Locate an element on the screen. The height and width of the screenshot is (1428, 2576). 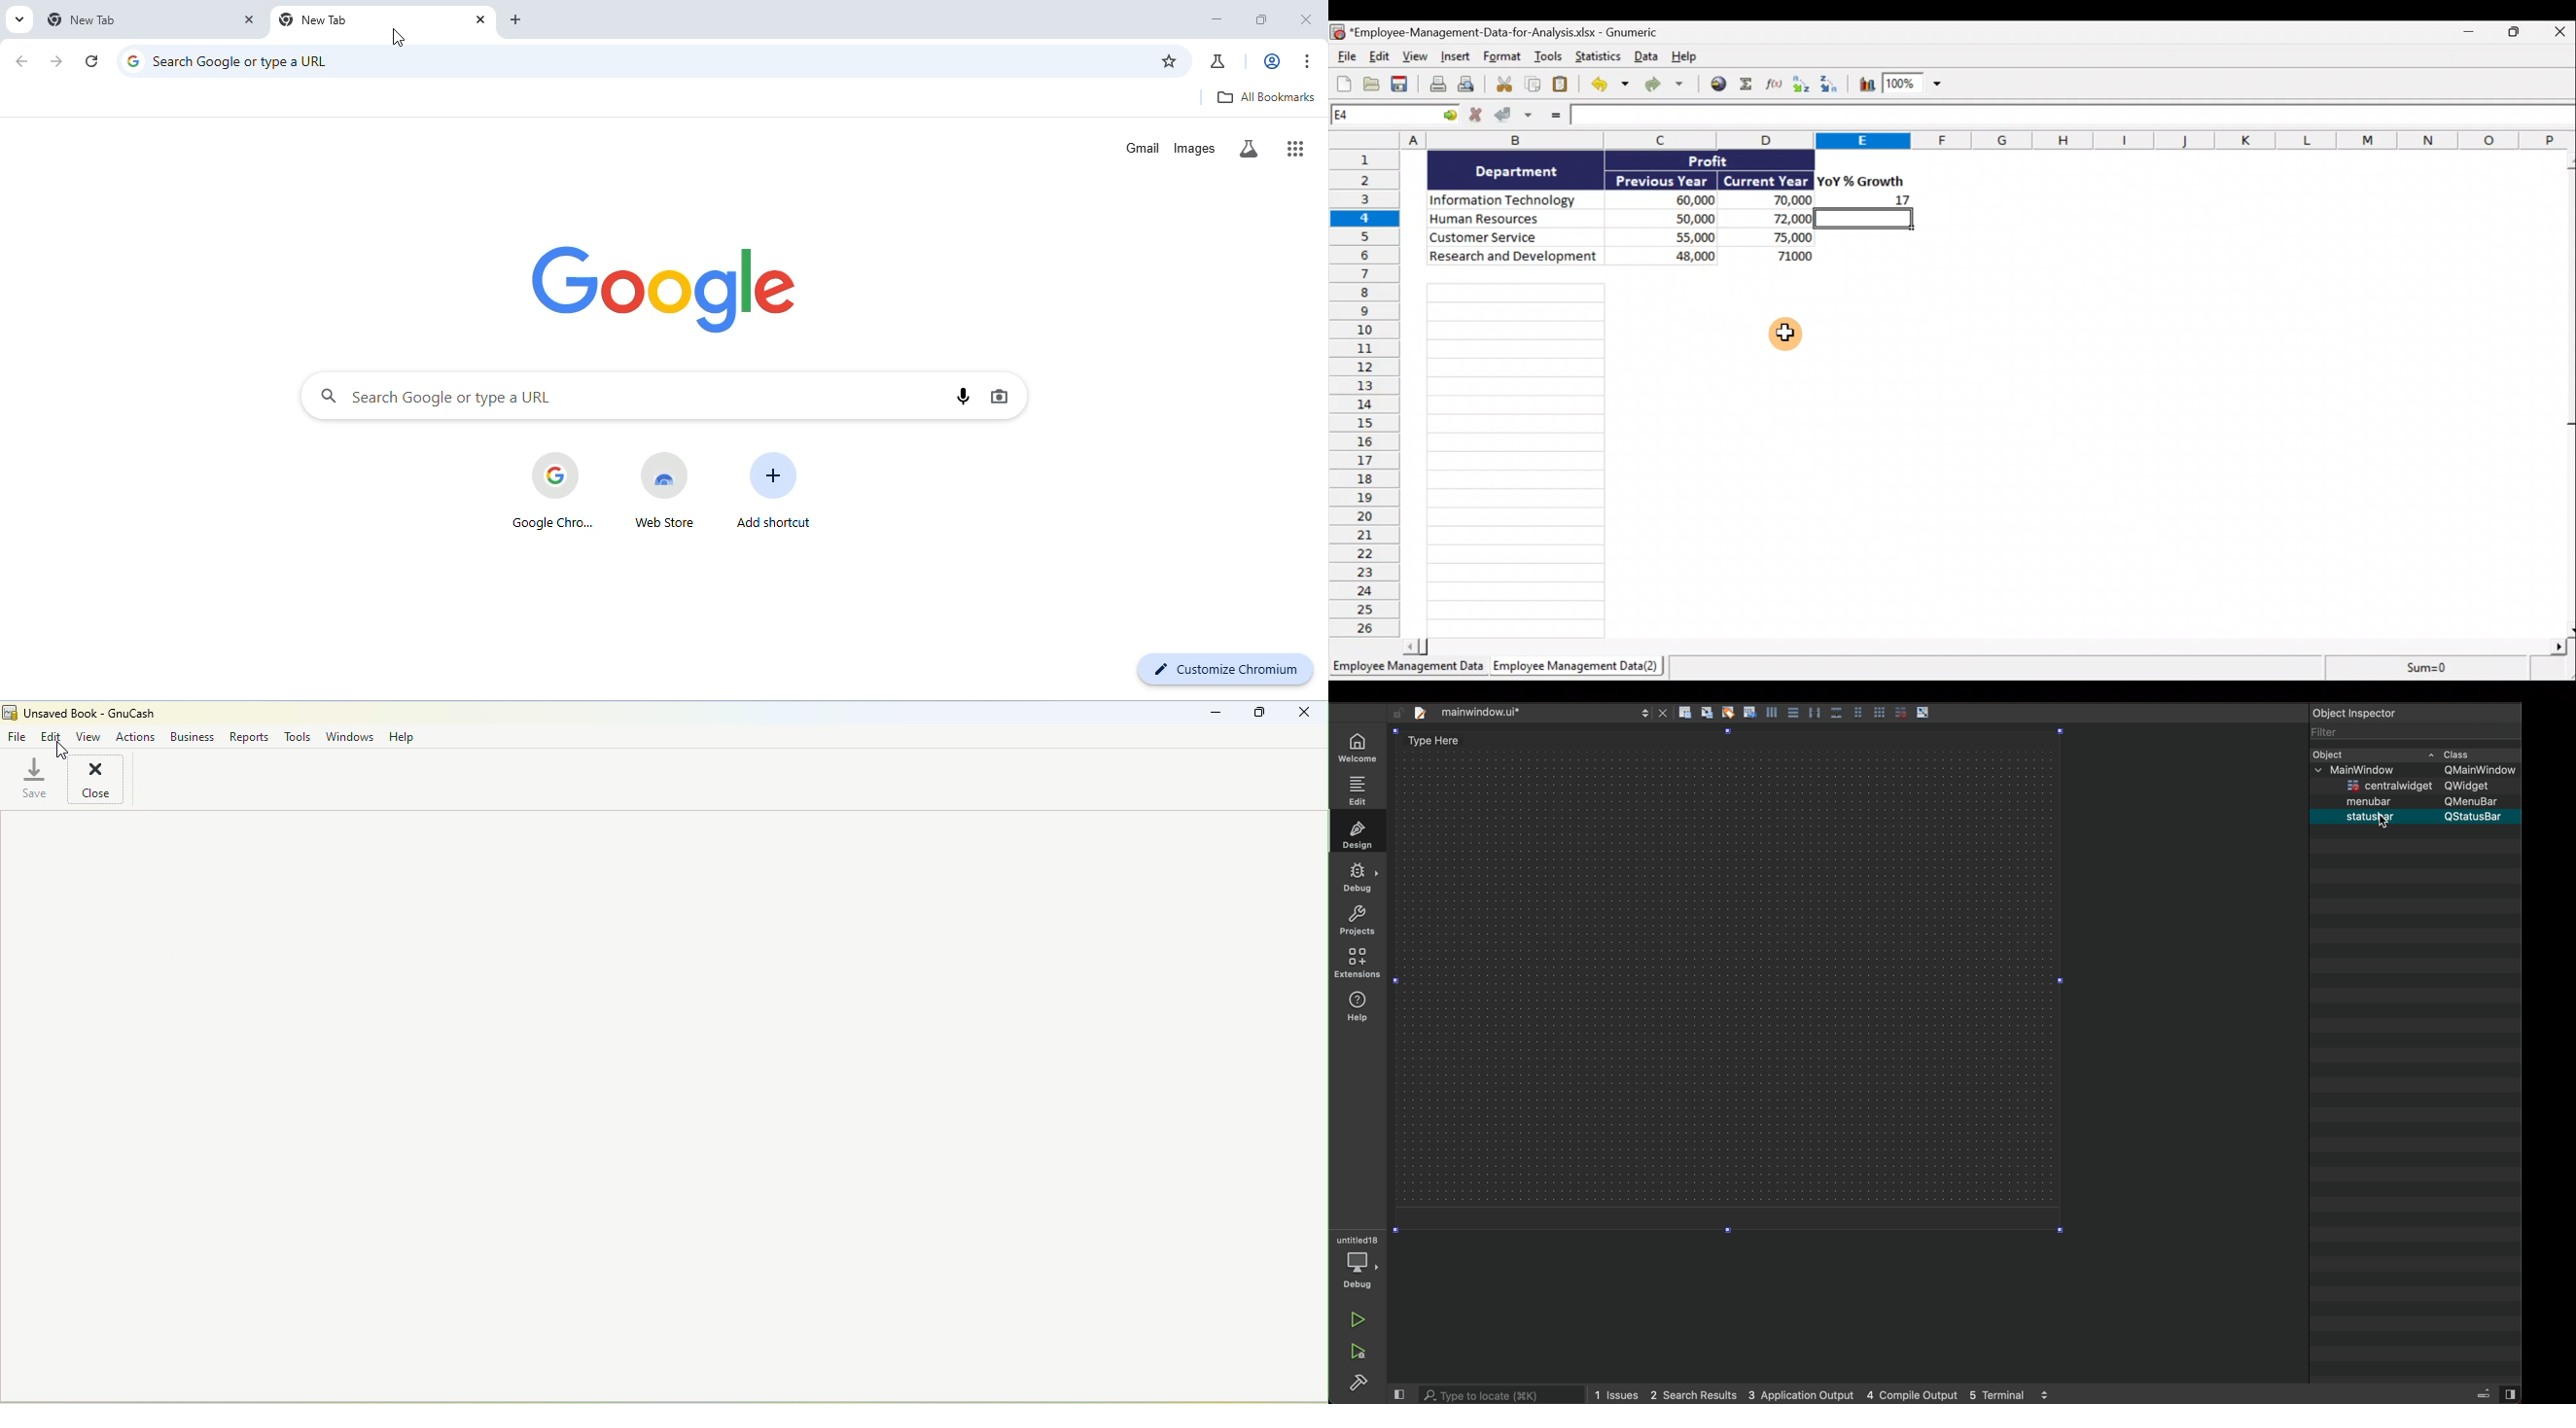
projects is located at coordinates (1356, 924).